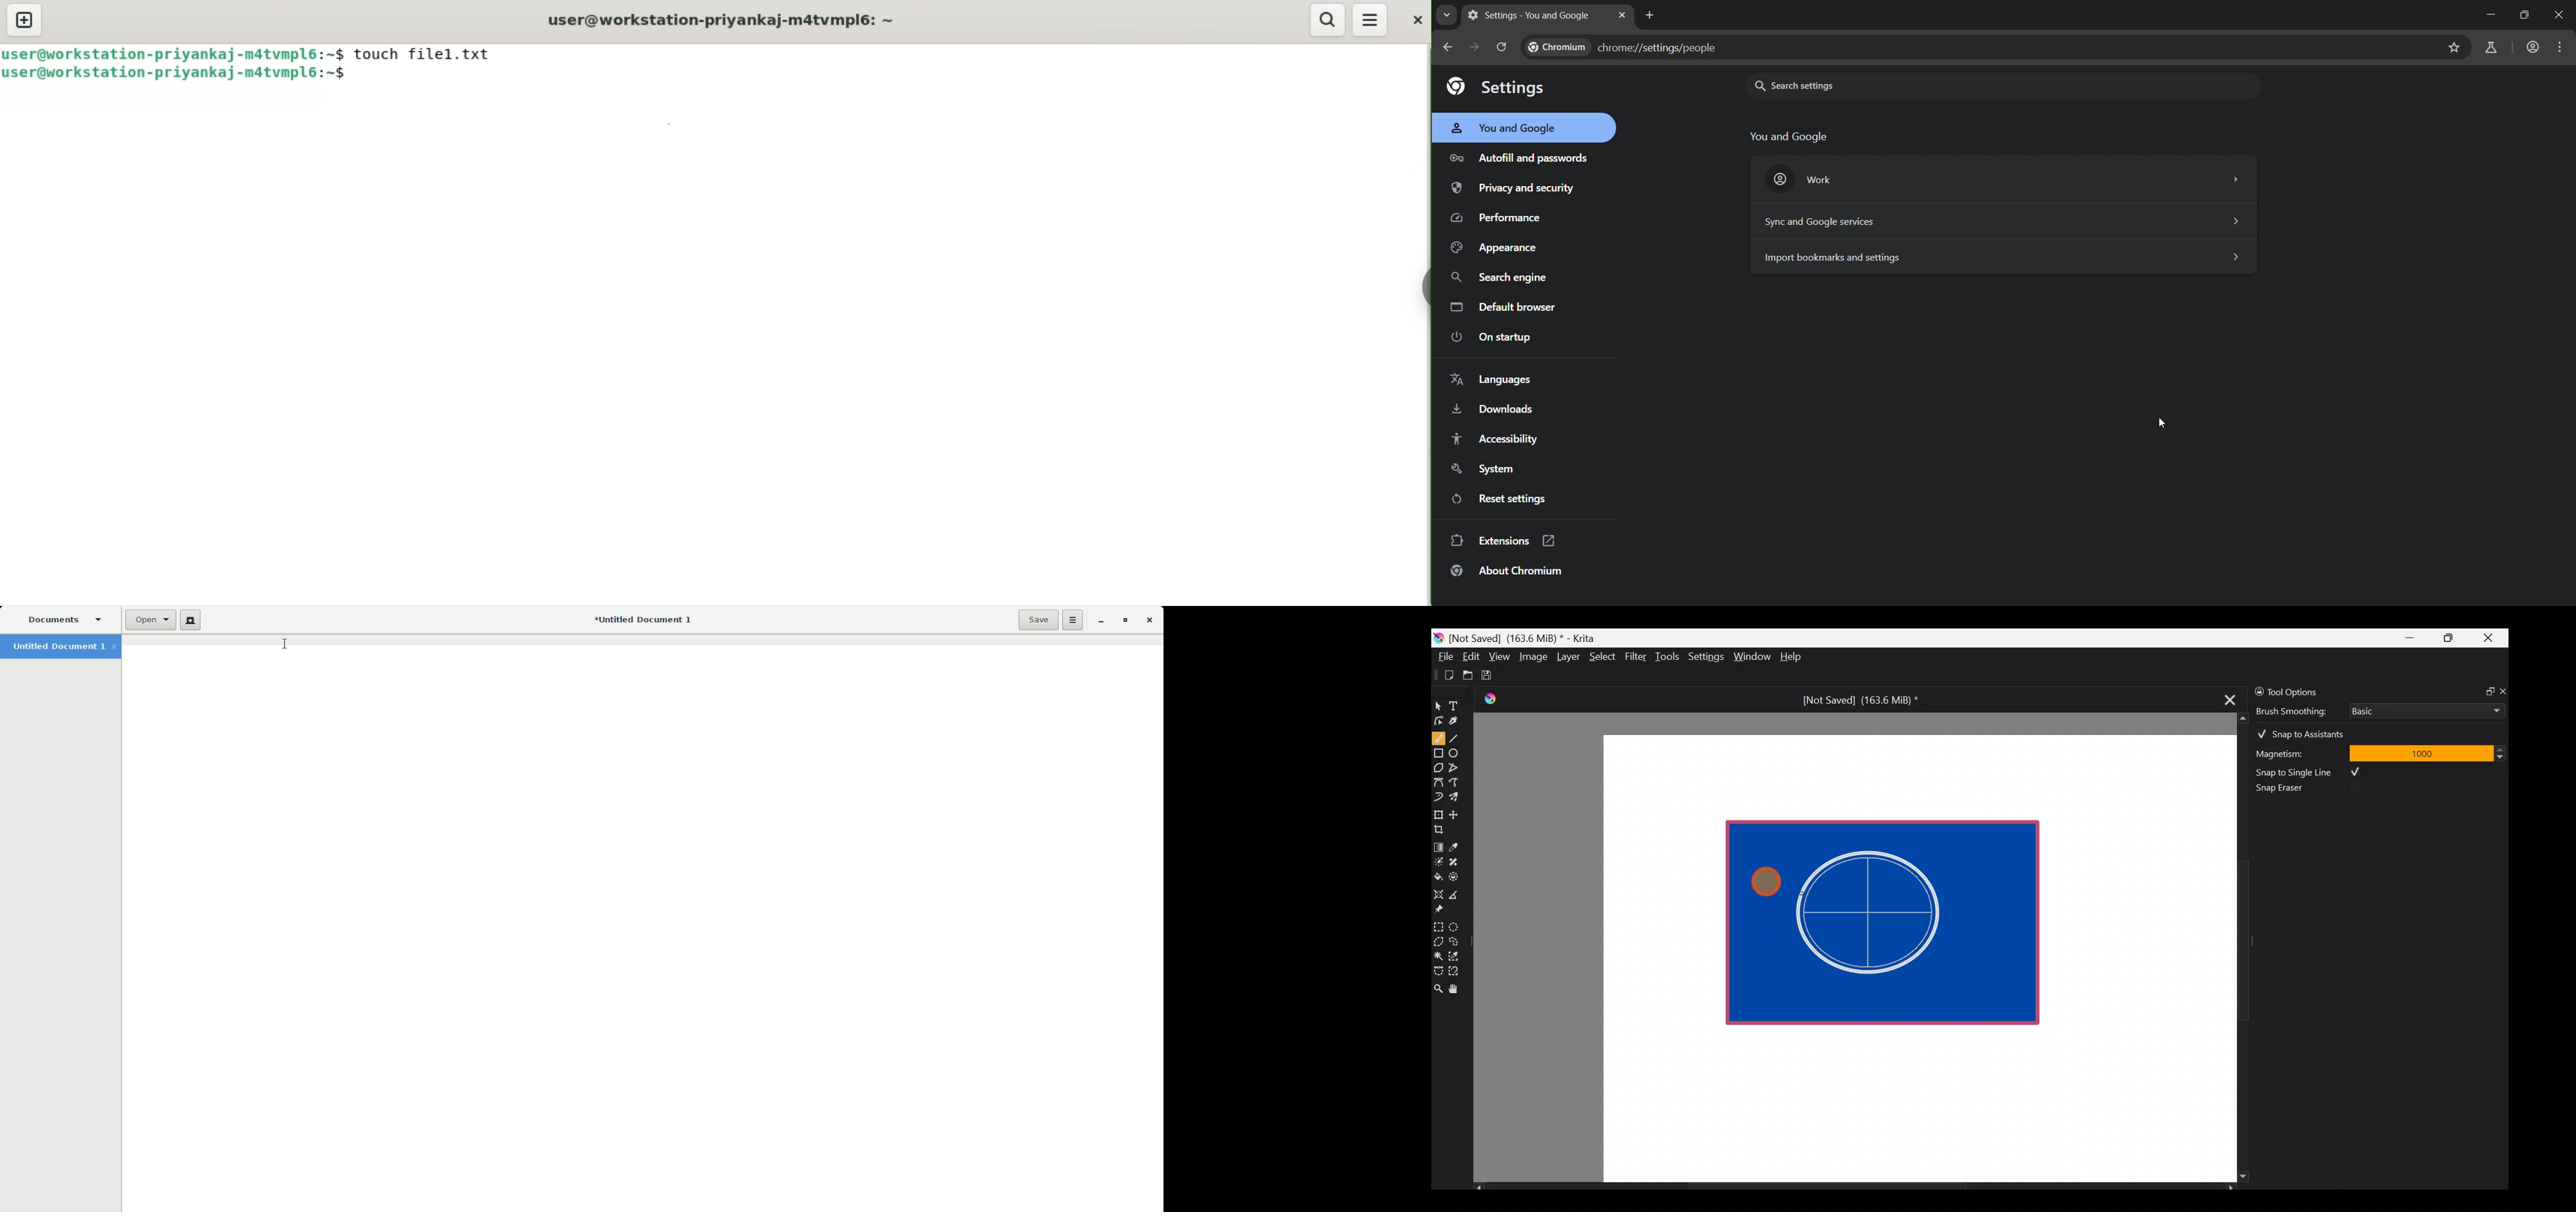  Describe the element at coordinates (1438, 970) in the screenshot. I see `Bezier curve selection tool` at that location.